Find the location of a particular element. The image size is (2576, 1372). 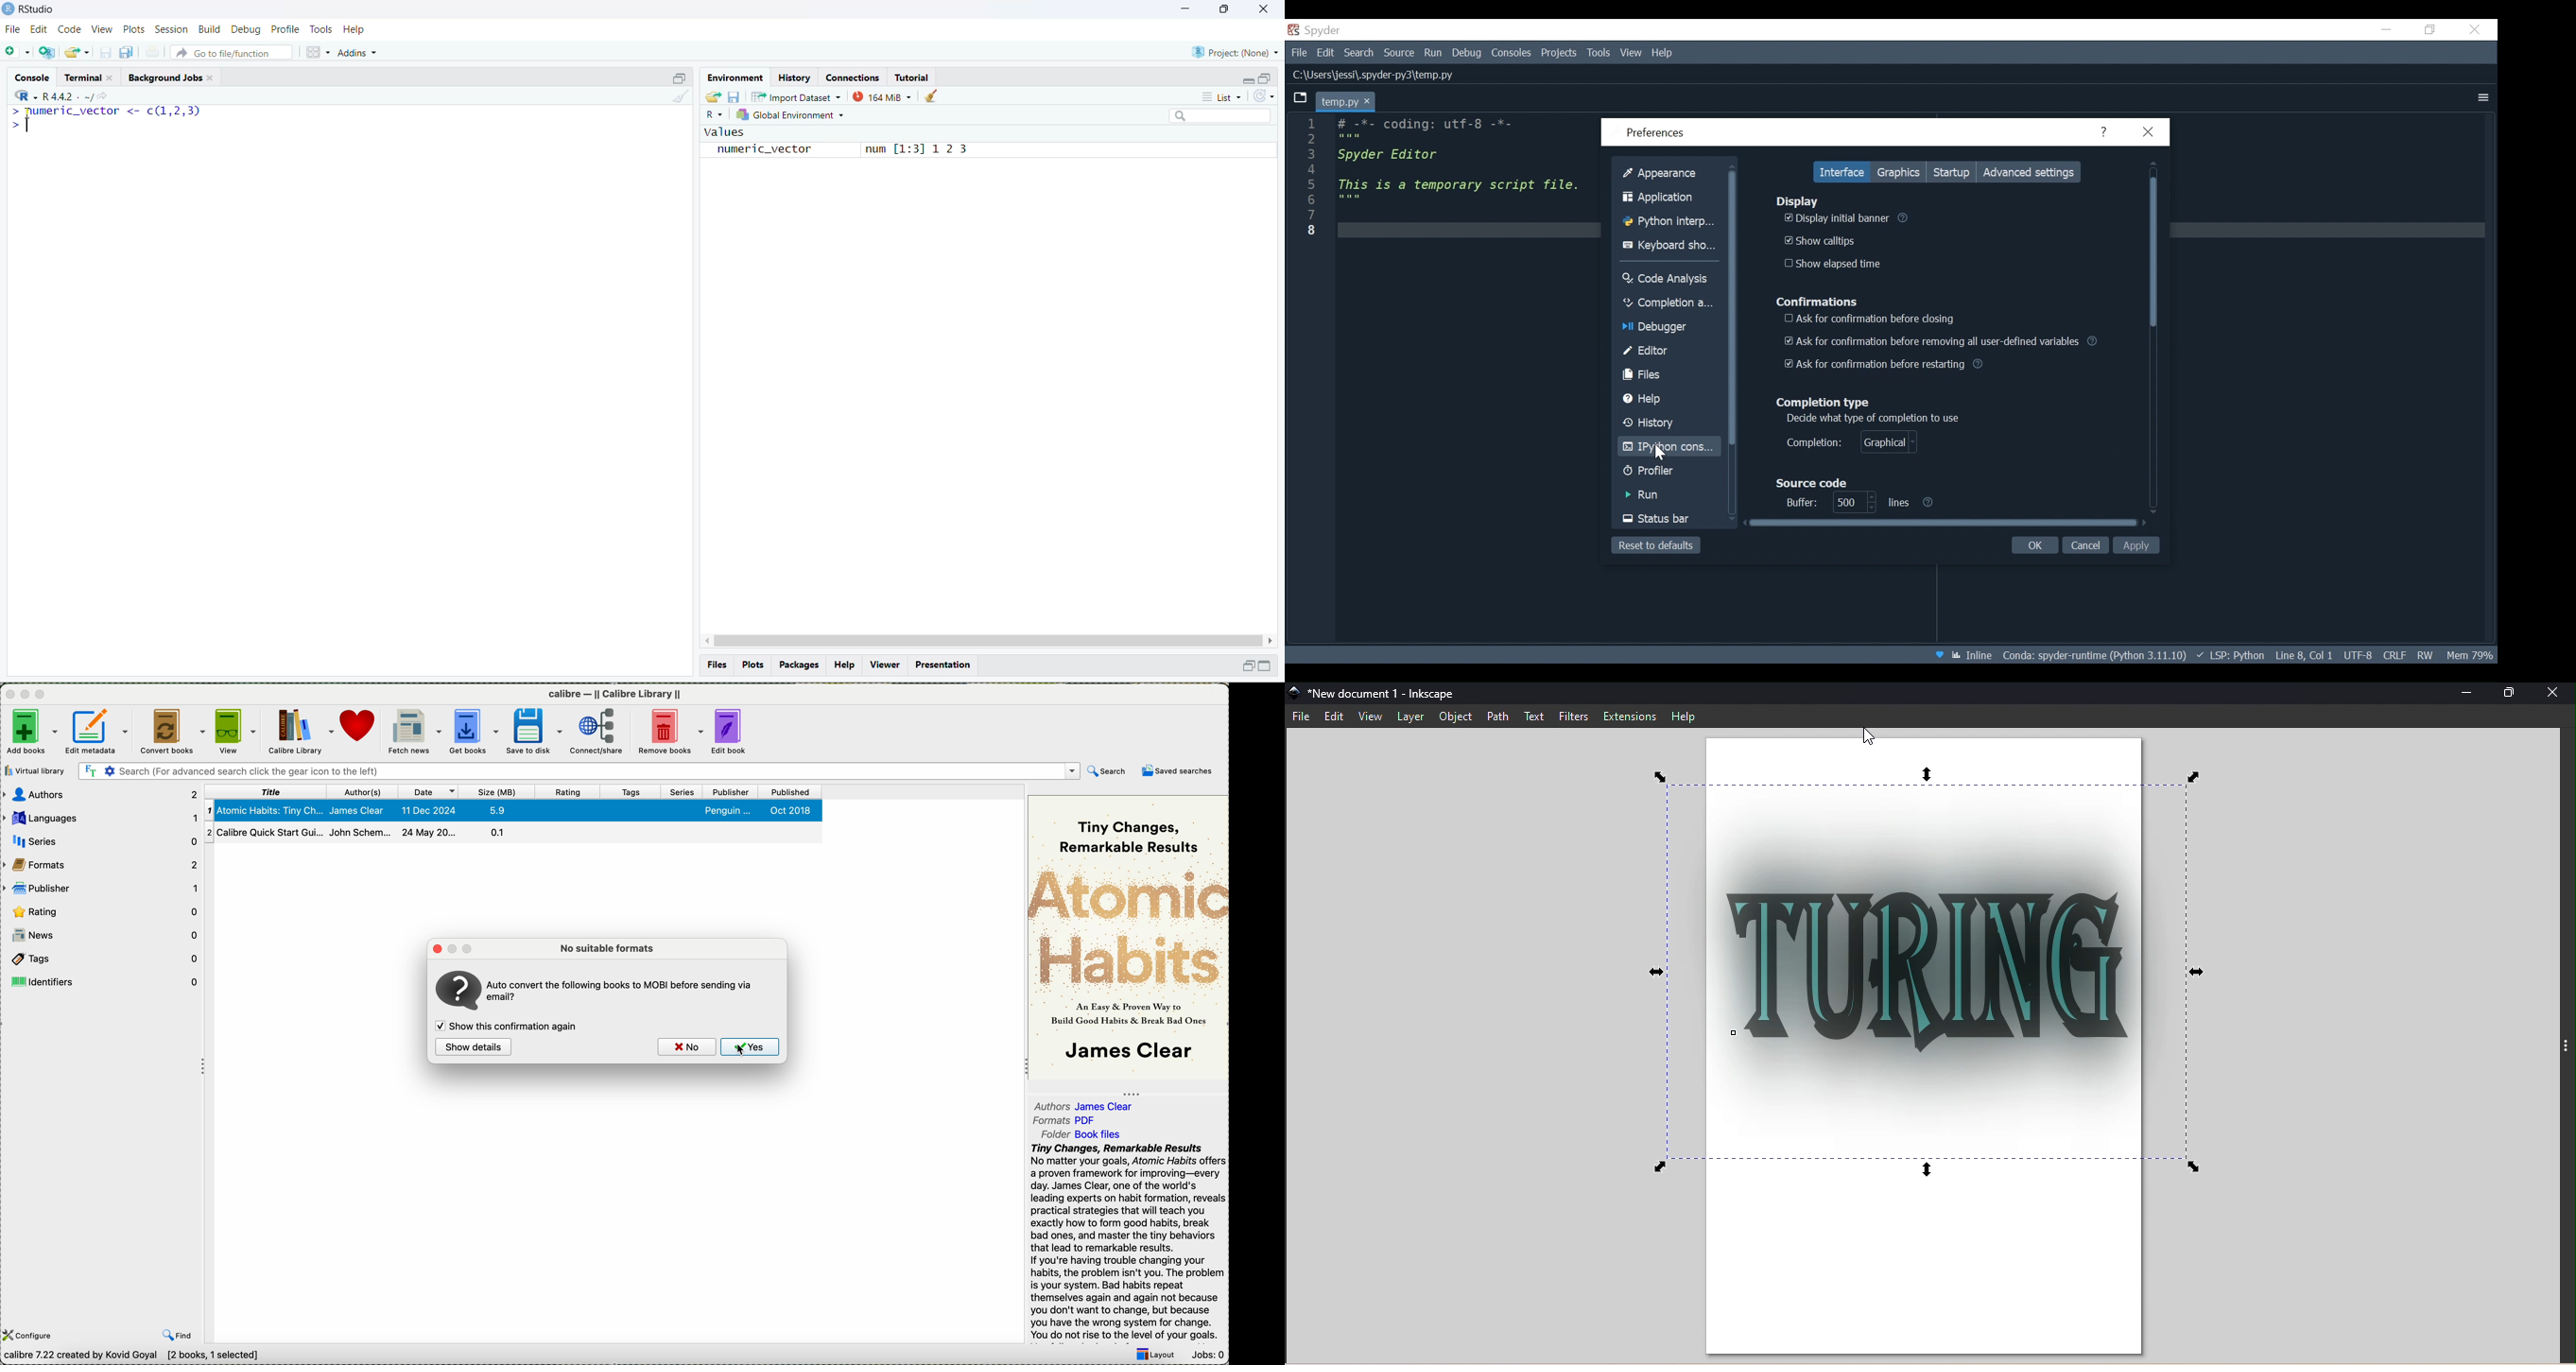

Path is located at coordinates (1496, 717).